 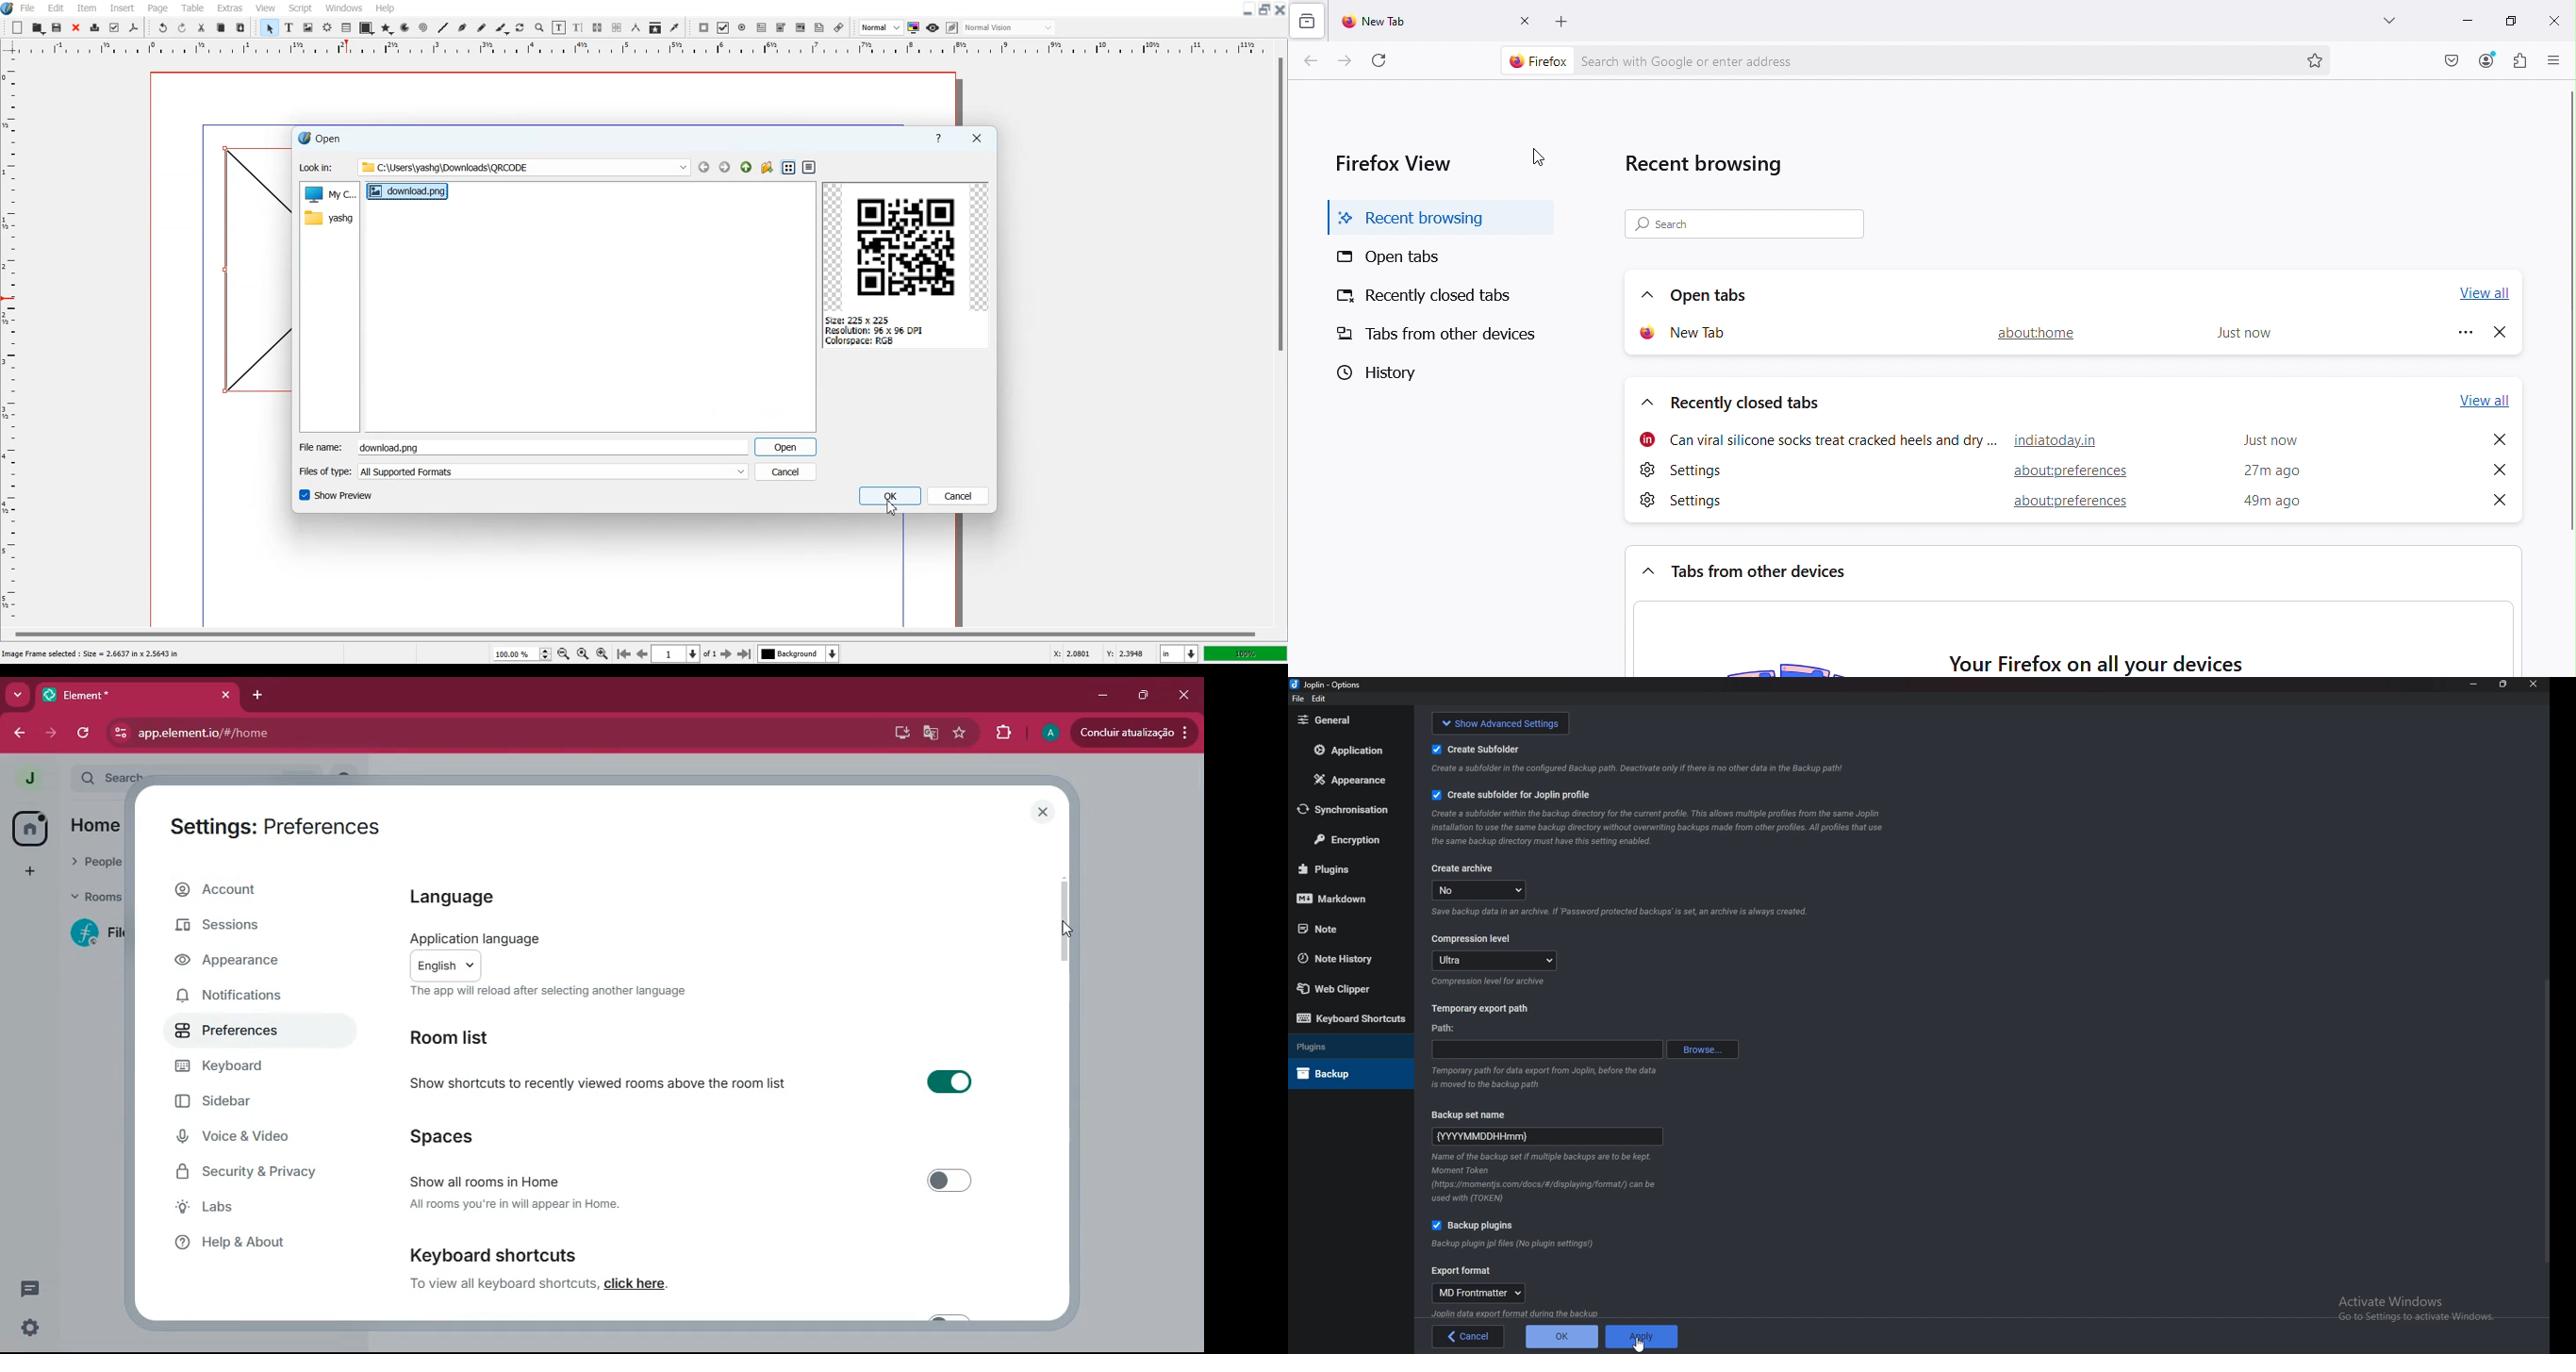 I want to click on Image Frame, so click(x=308, y=28).